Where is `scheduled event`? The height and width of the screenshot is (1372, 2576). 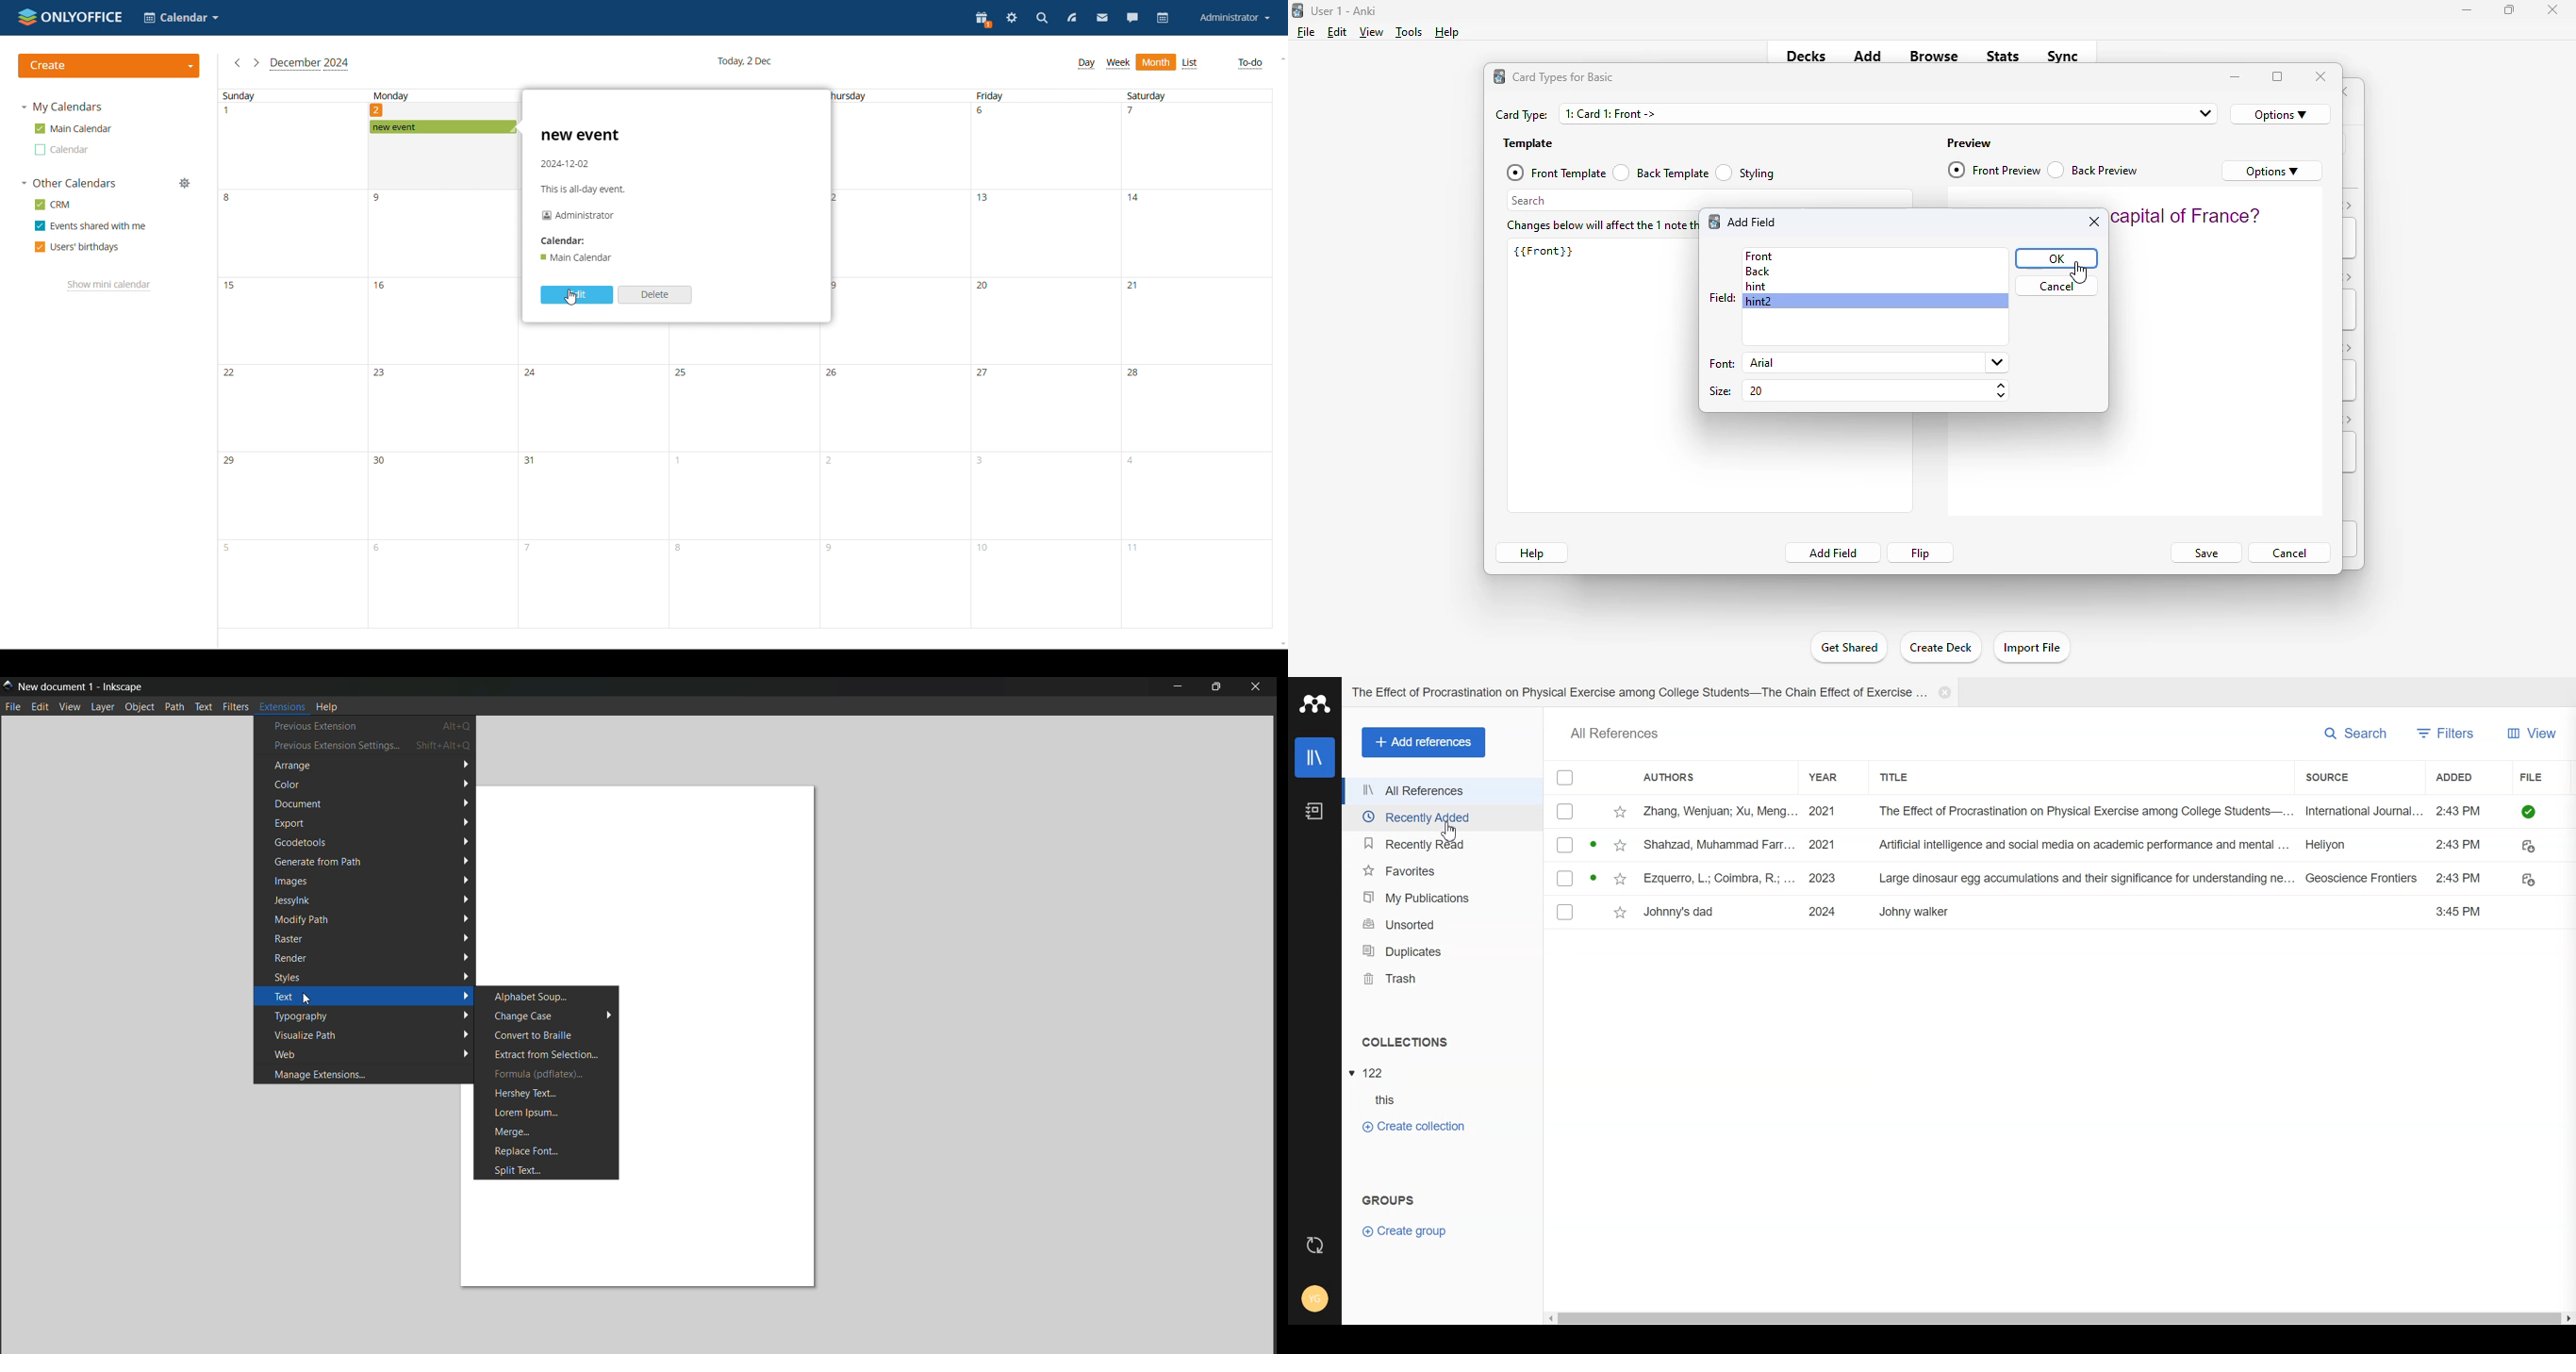
scheduled event is located at coordinates (443, 127).